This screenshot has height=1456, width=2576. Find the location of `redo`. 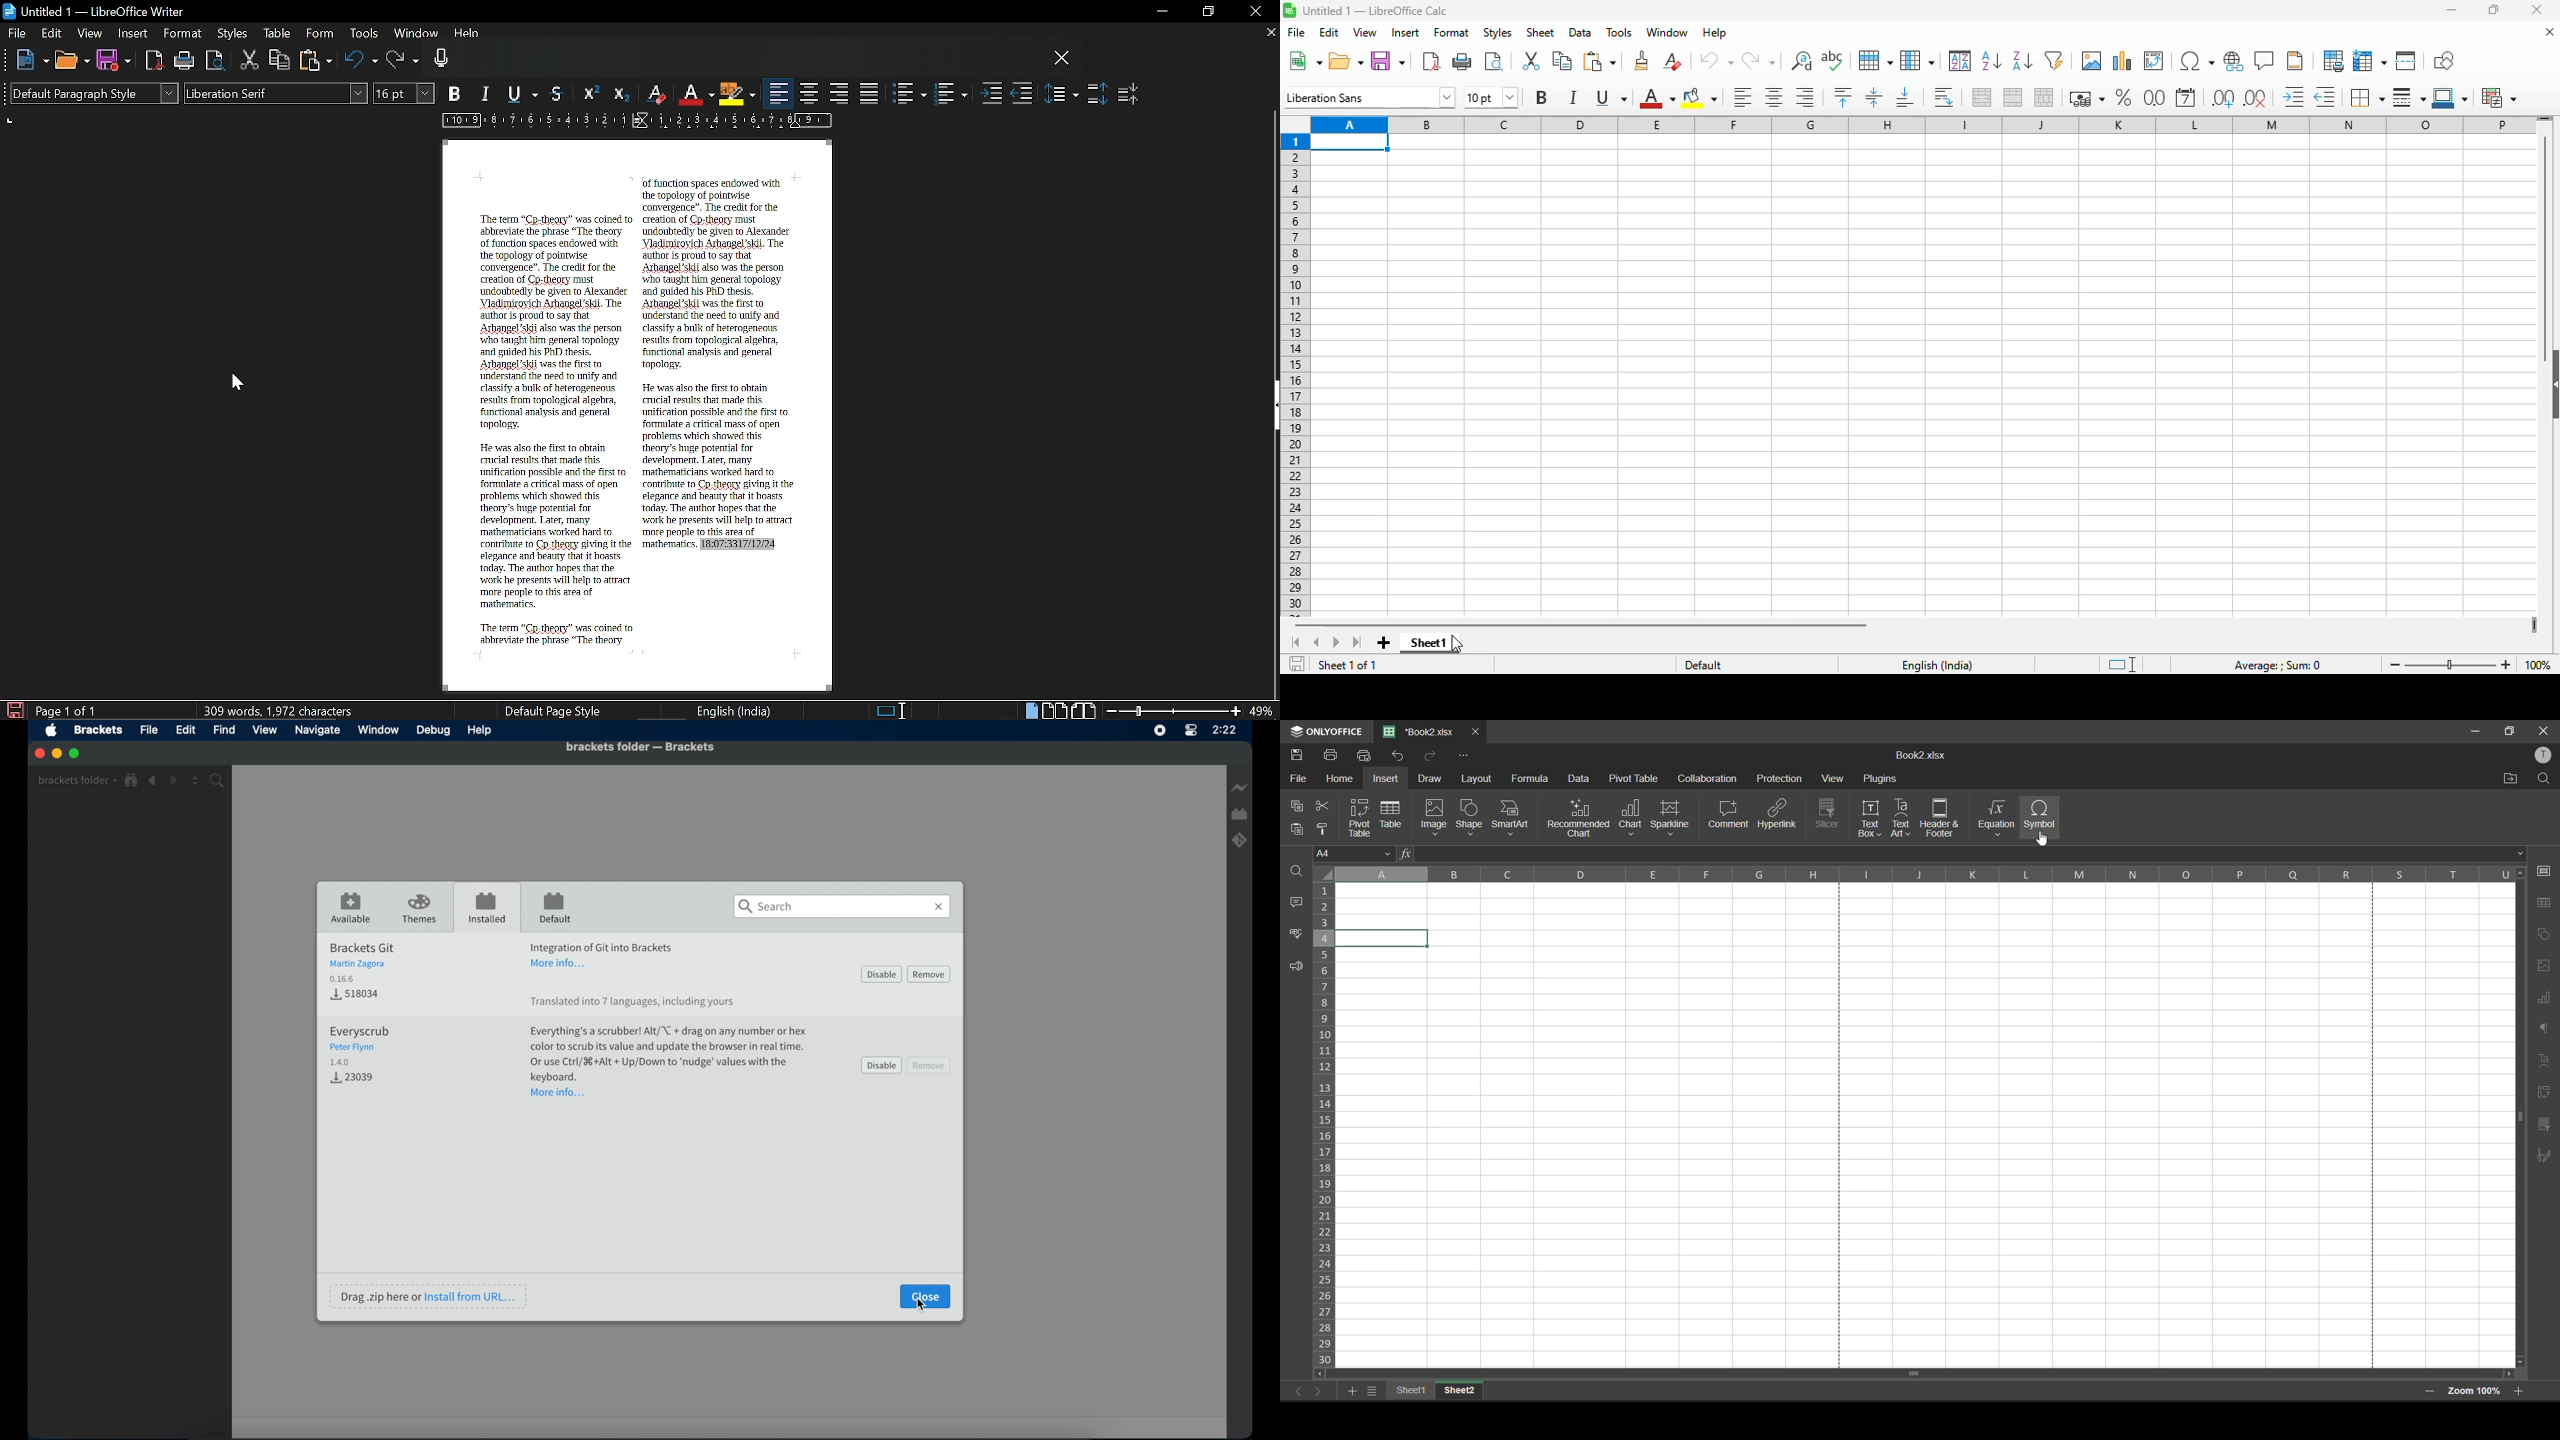

redo is located at coordinates (1759, 61).